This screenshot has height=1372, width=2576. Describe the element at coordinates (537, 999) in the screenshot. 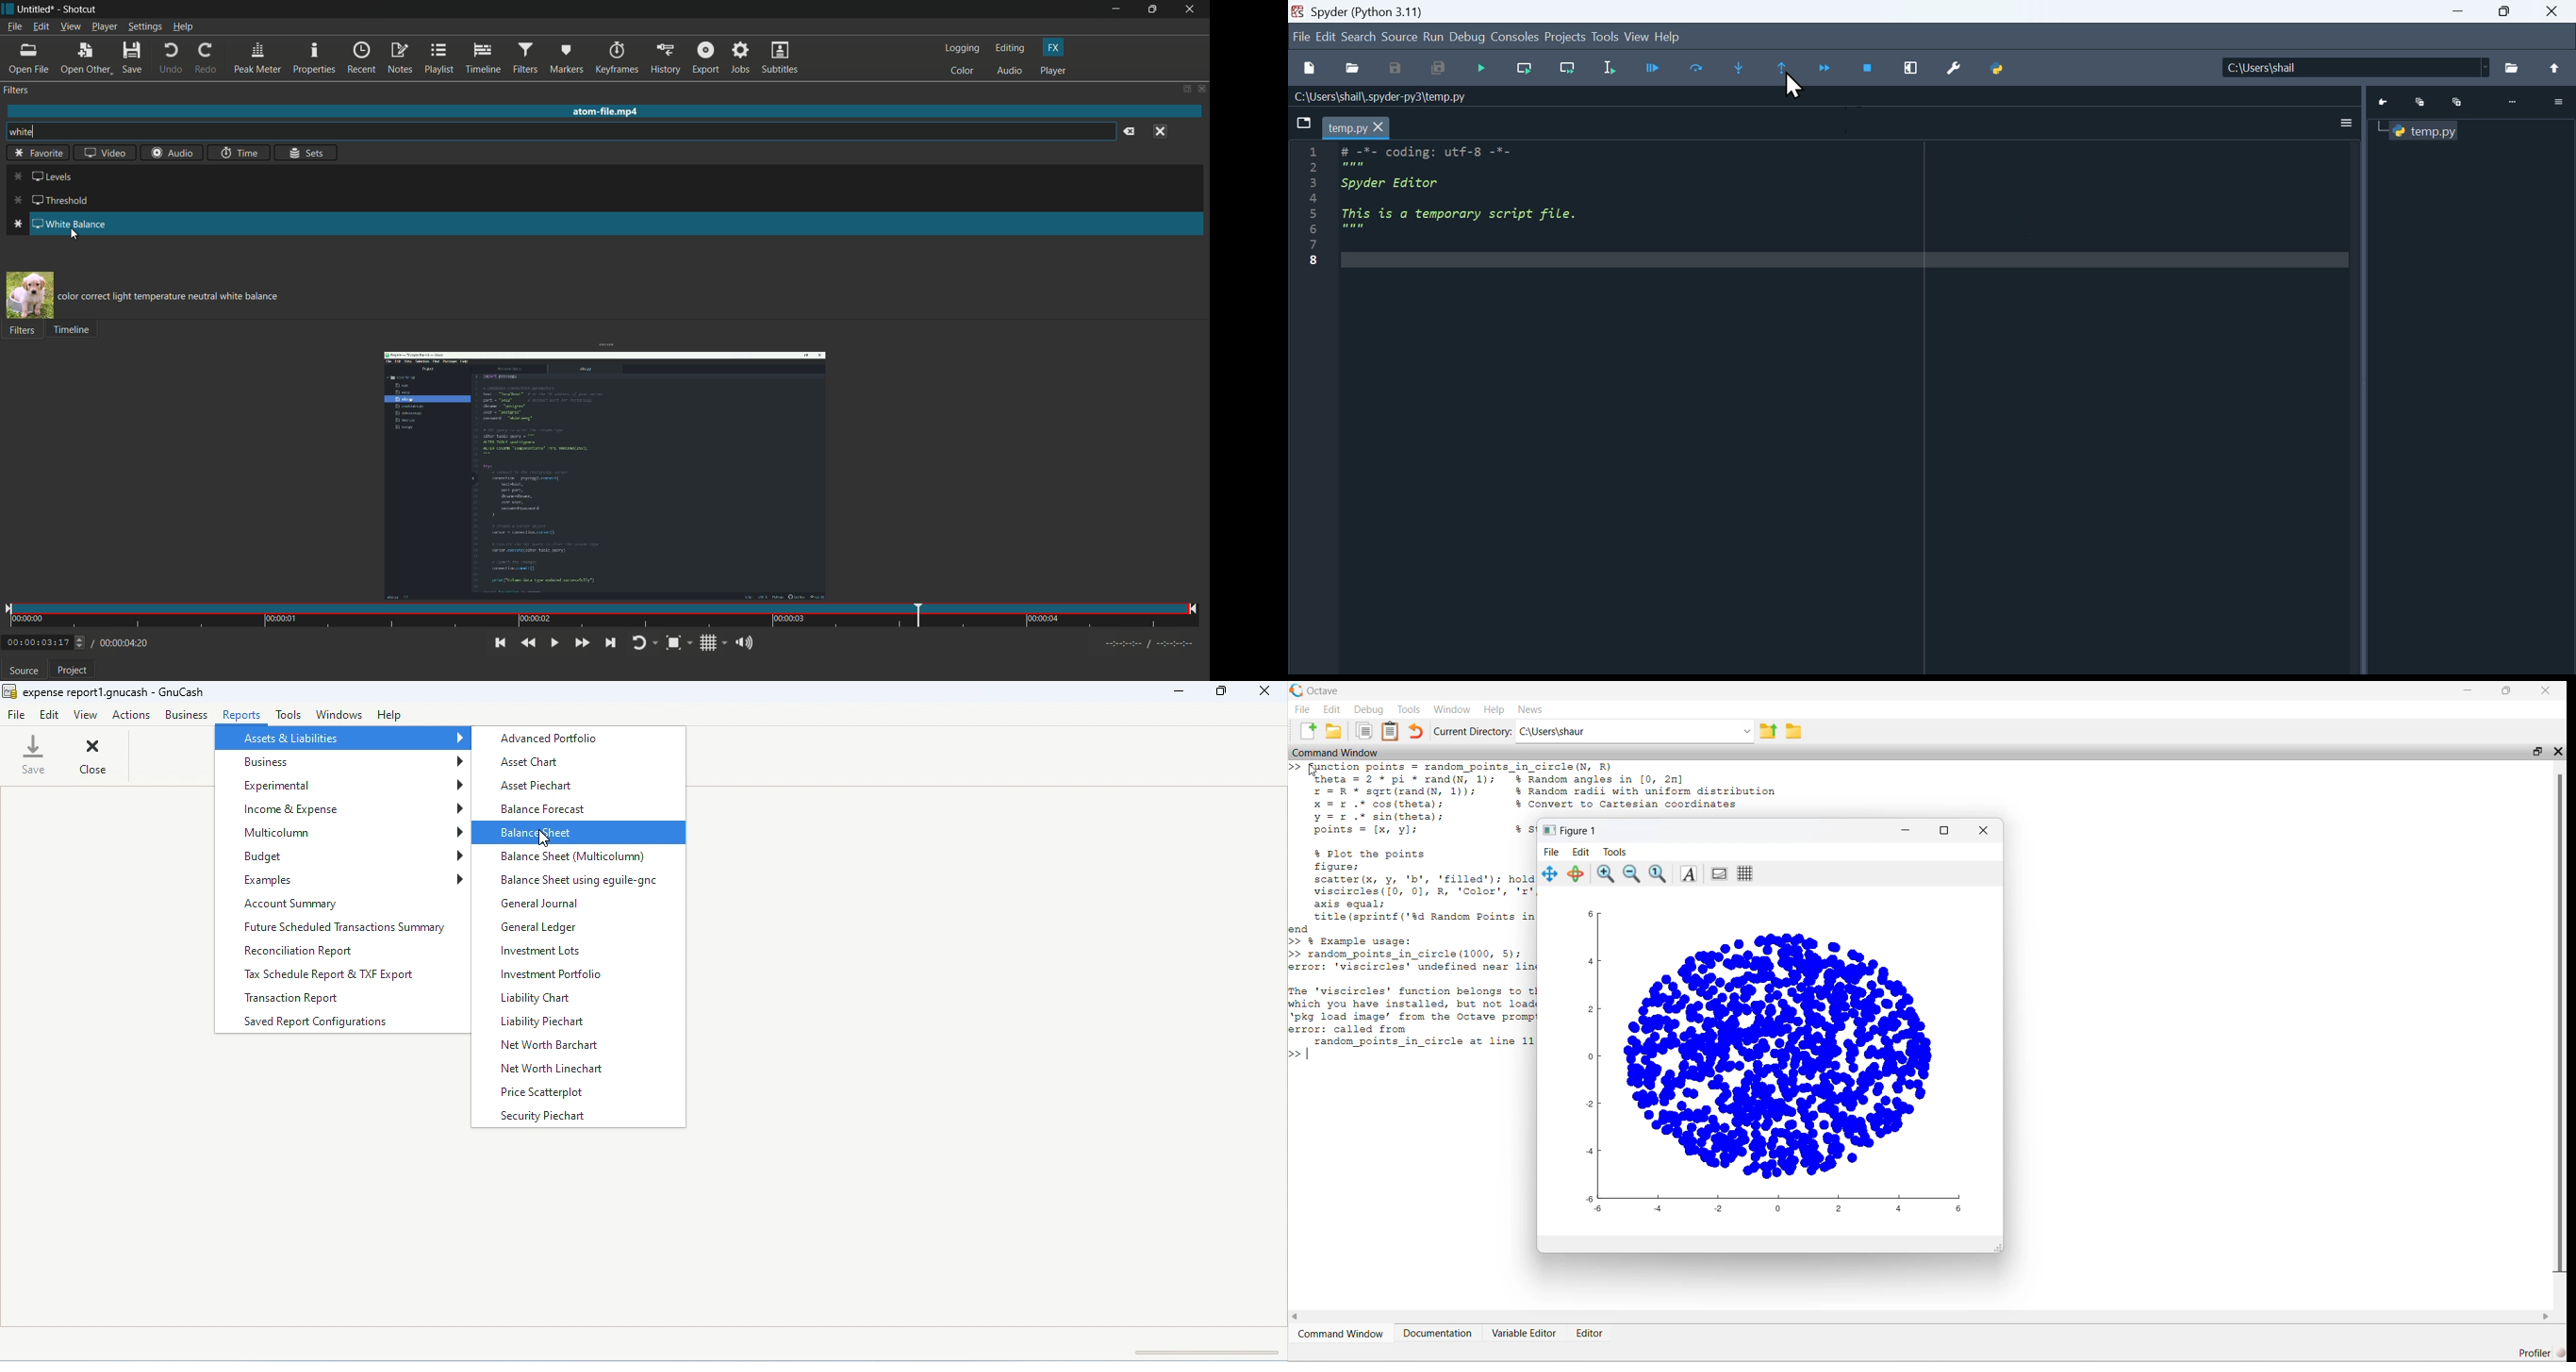

I see `liability chart` at that location.